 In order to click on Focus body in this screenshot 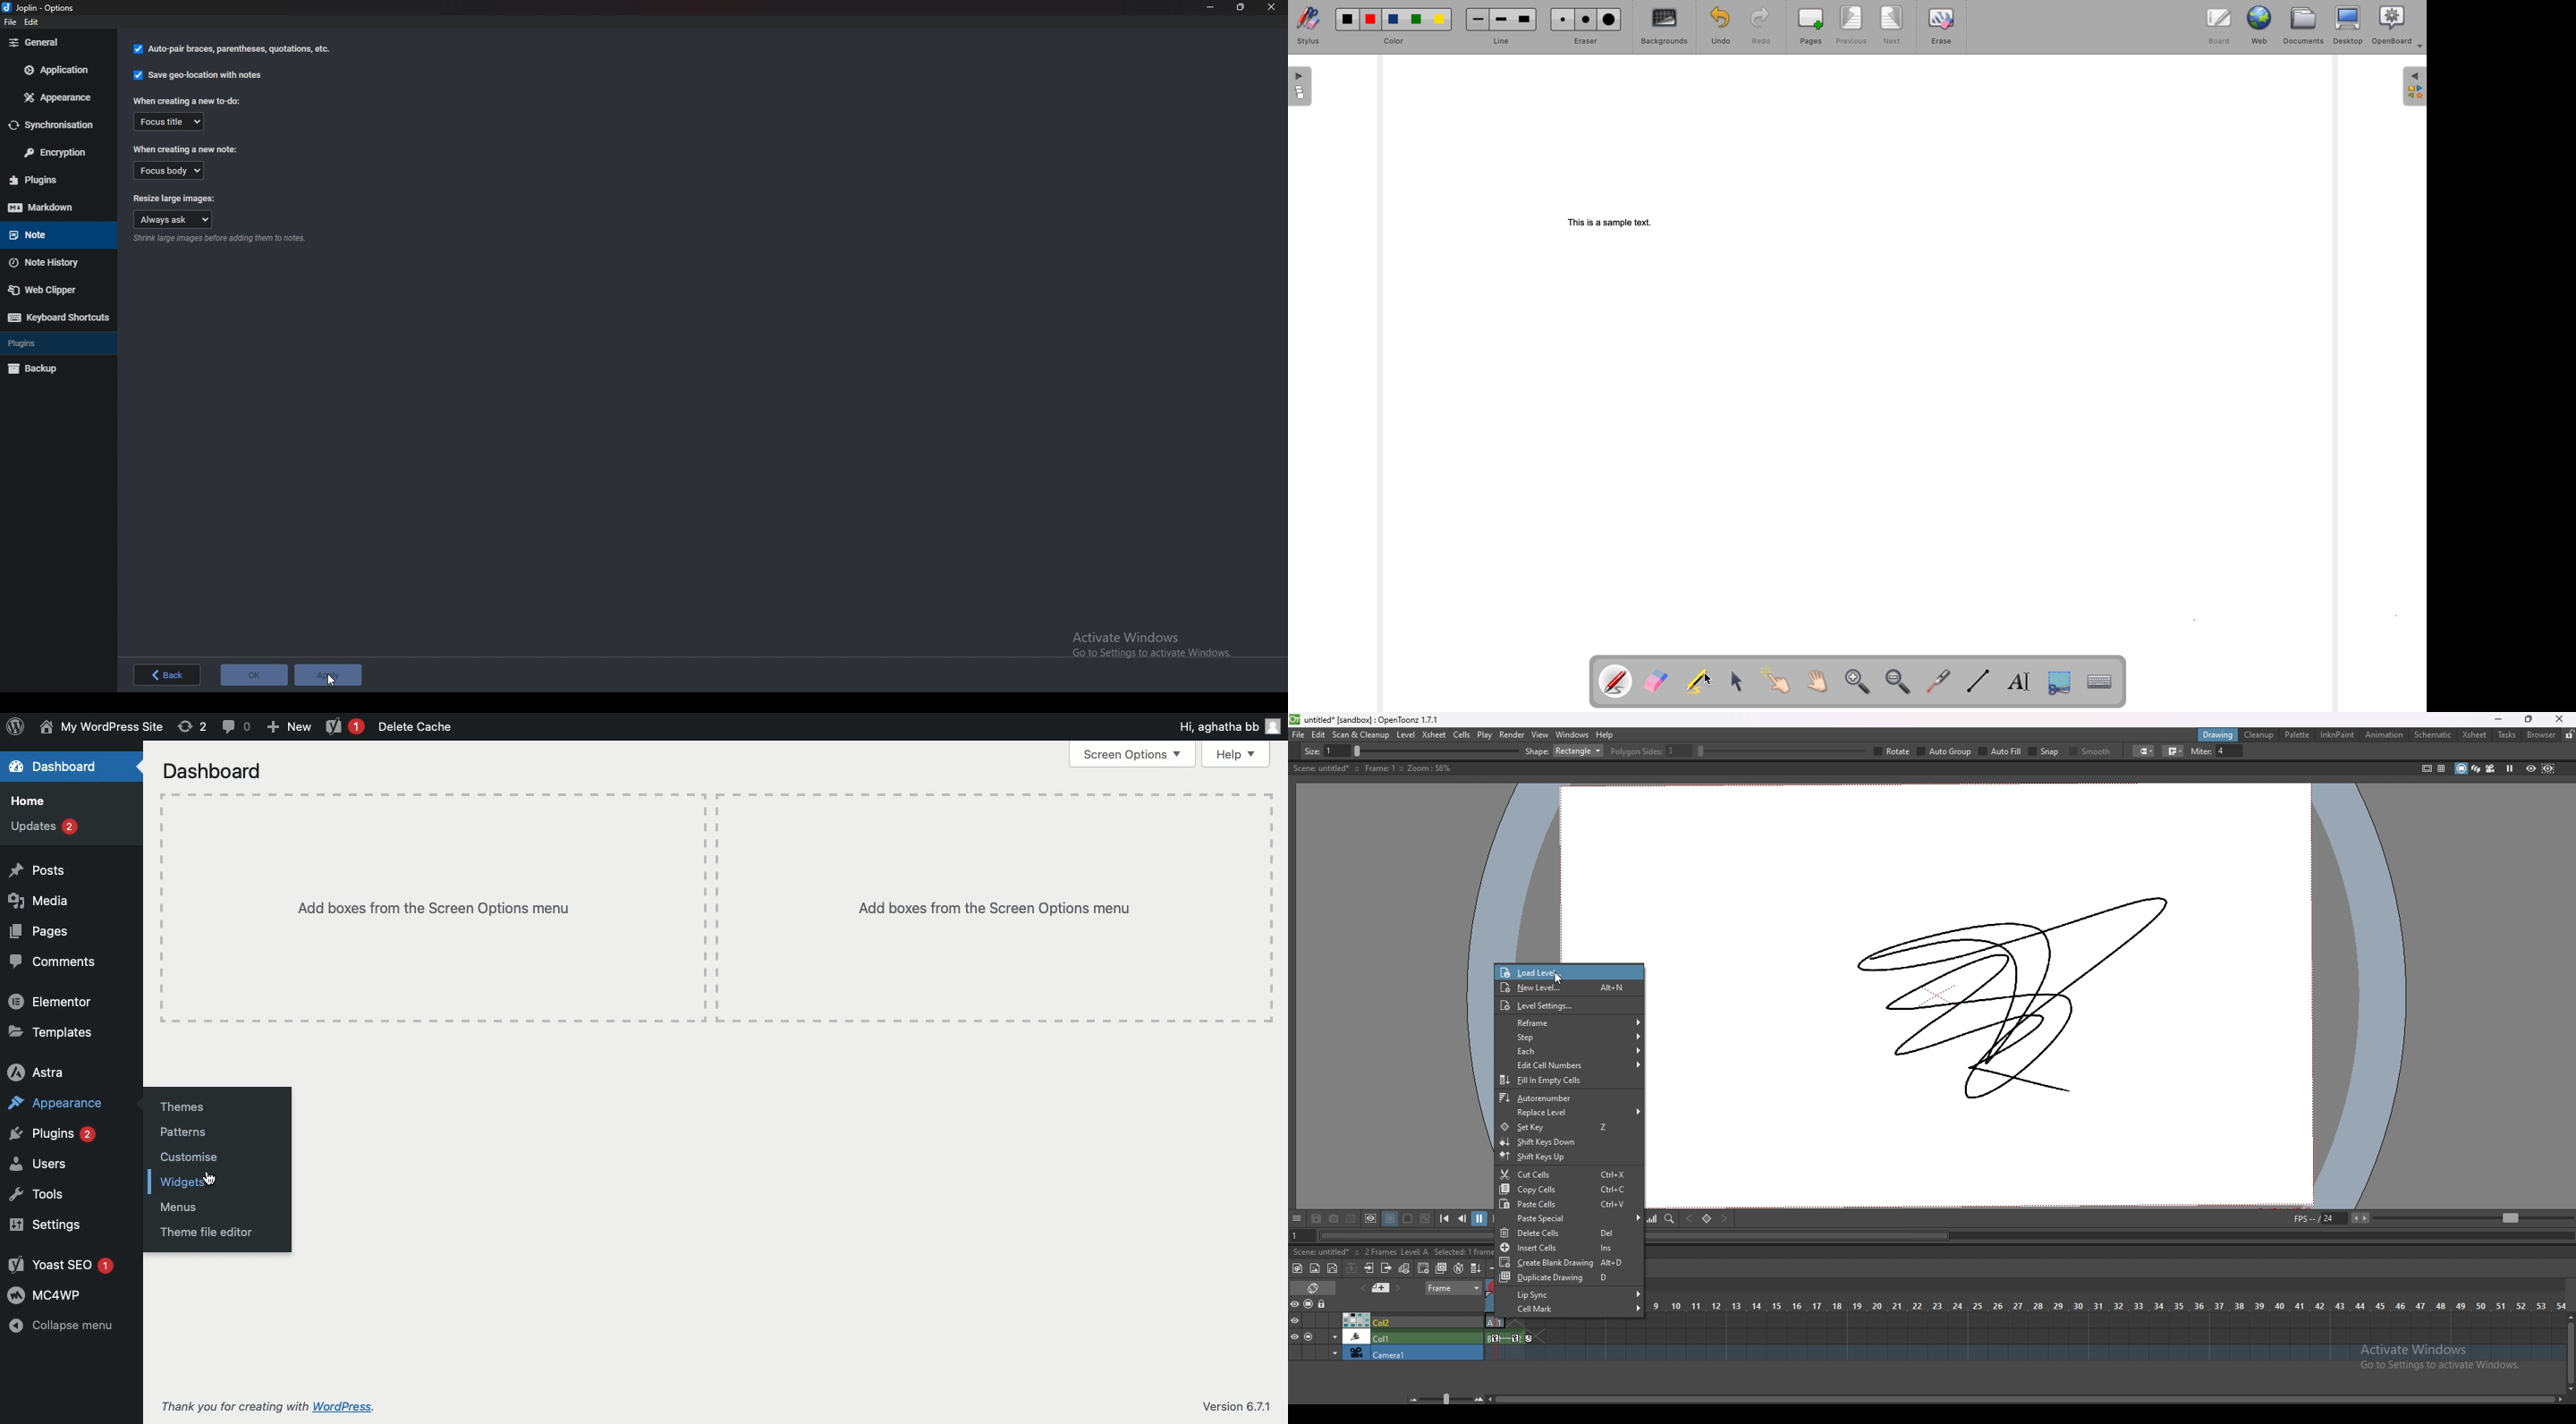, I will do `click(168, 170)`.